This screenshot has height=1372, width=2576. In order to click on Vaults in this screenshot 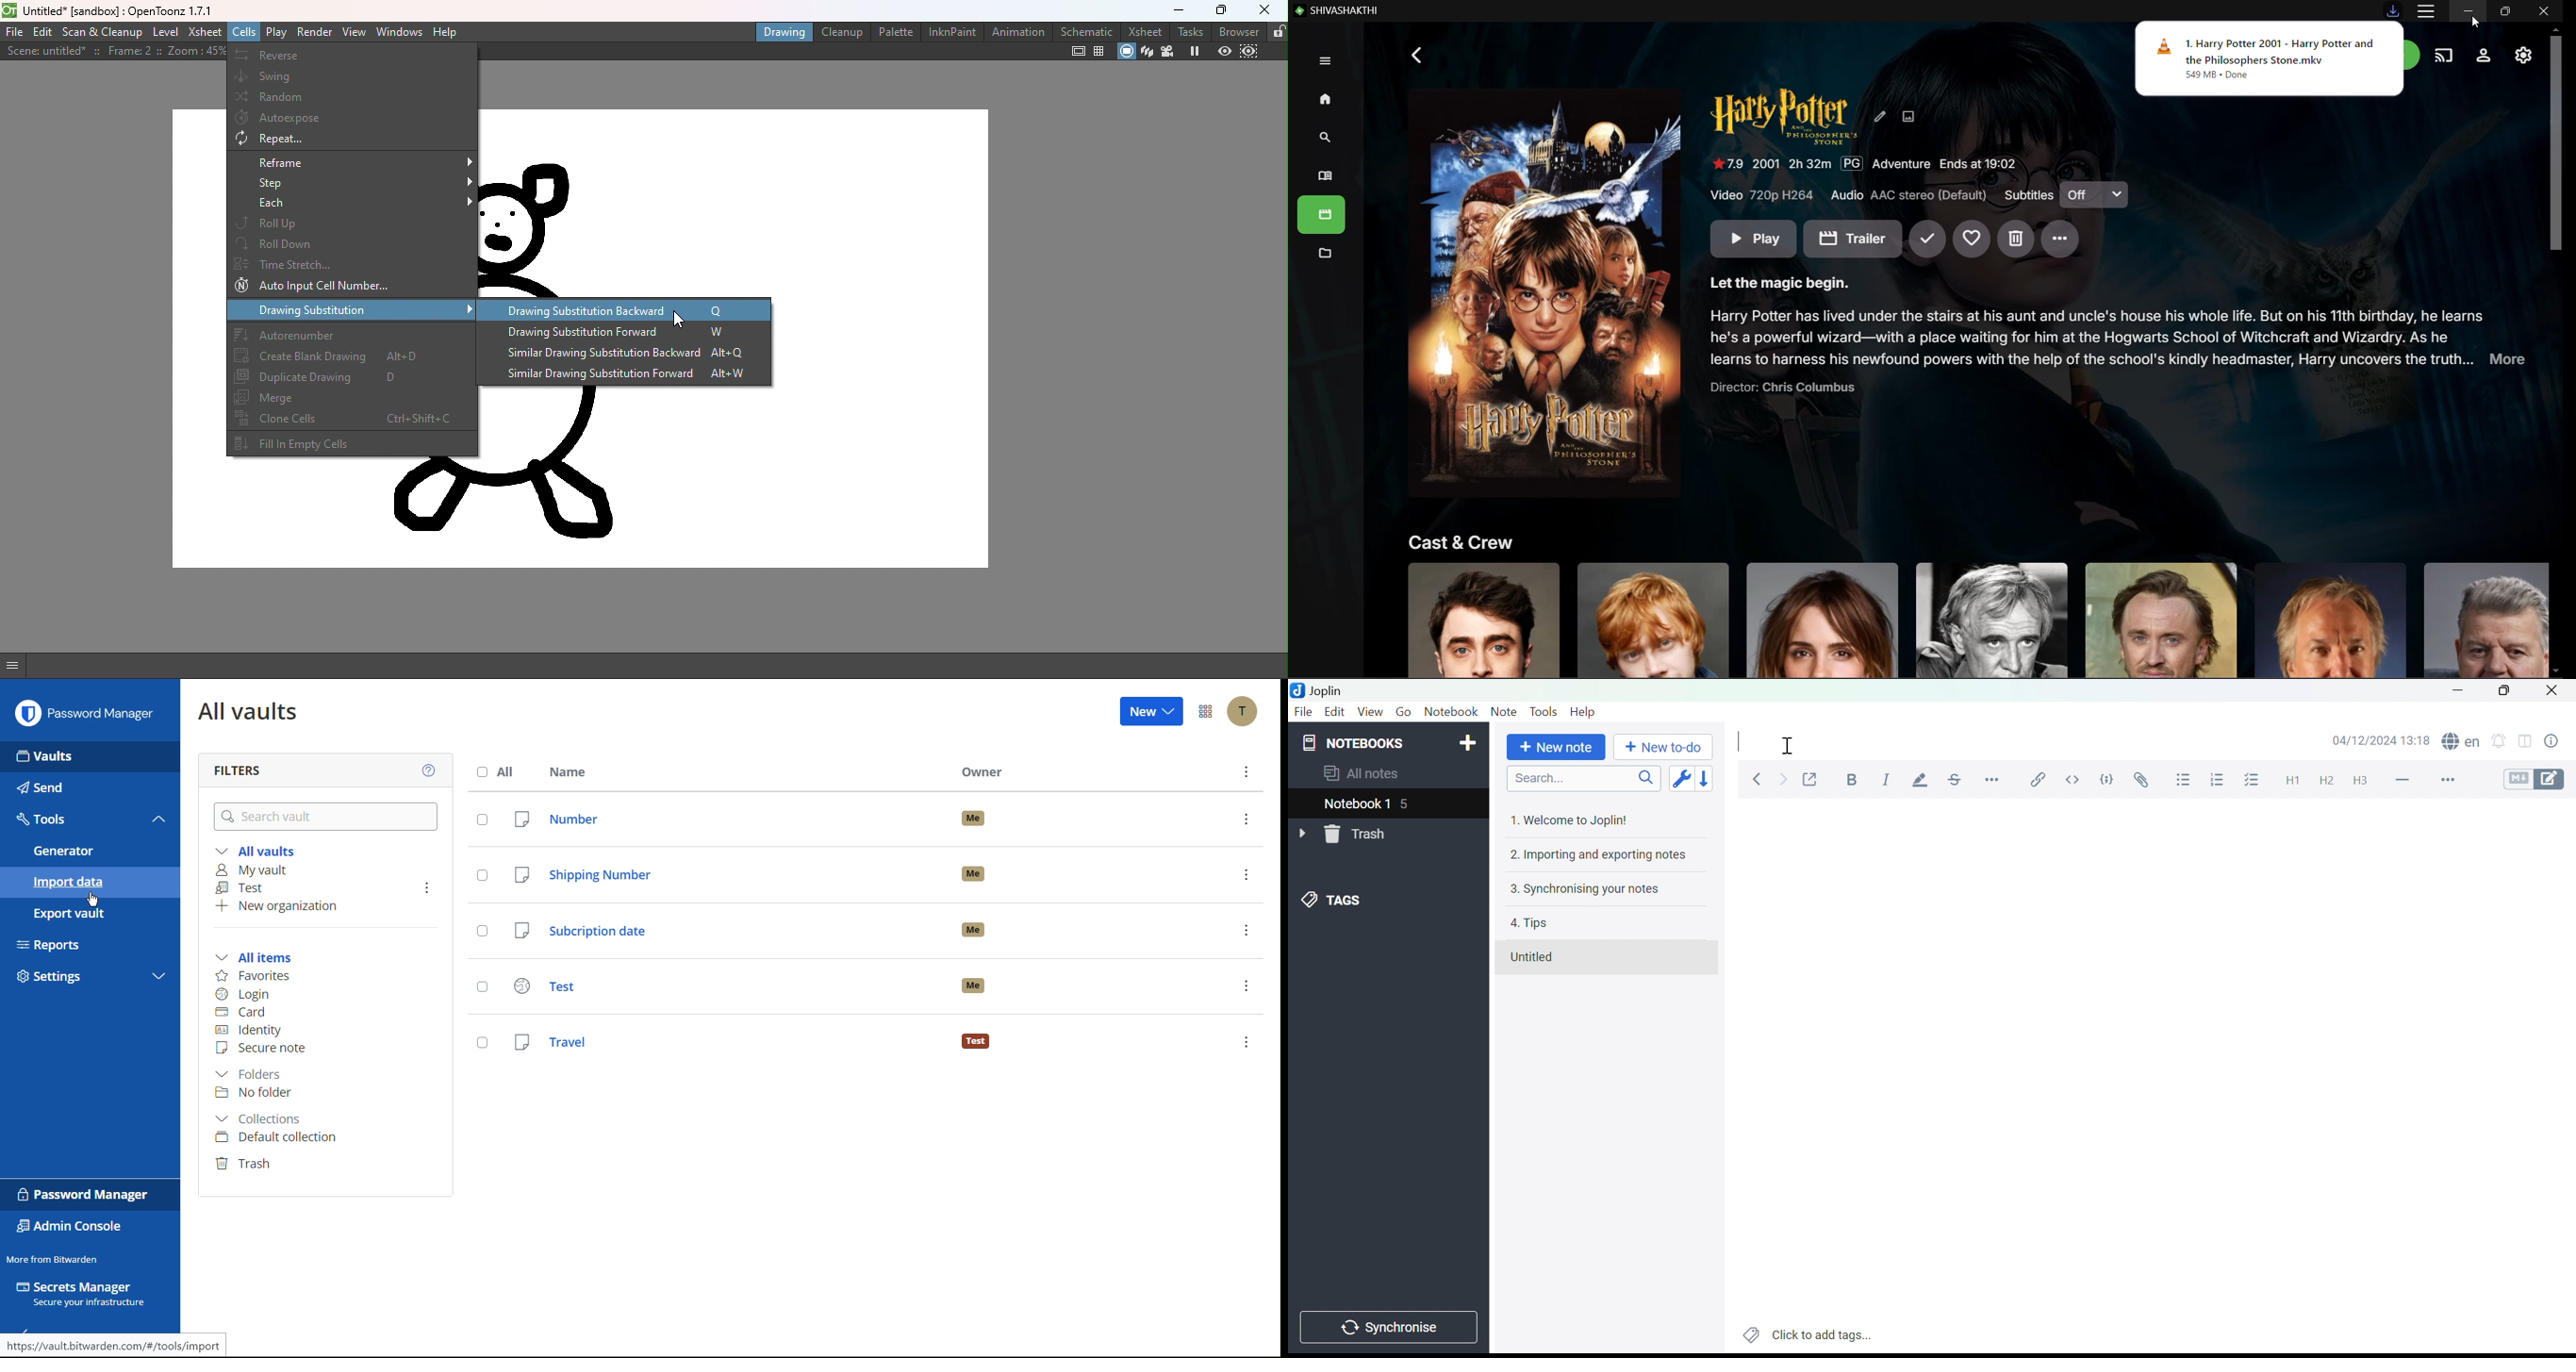, I will do `click(91, 755)`.